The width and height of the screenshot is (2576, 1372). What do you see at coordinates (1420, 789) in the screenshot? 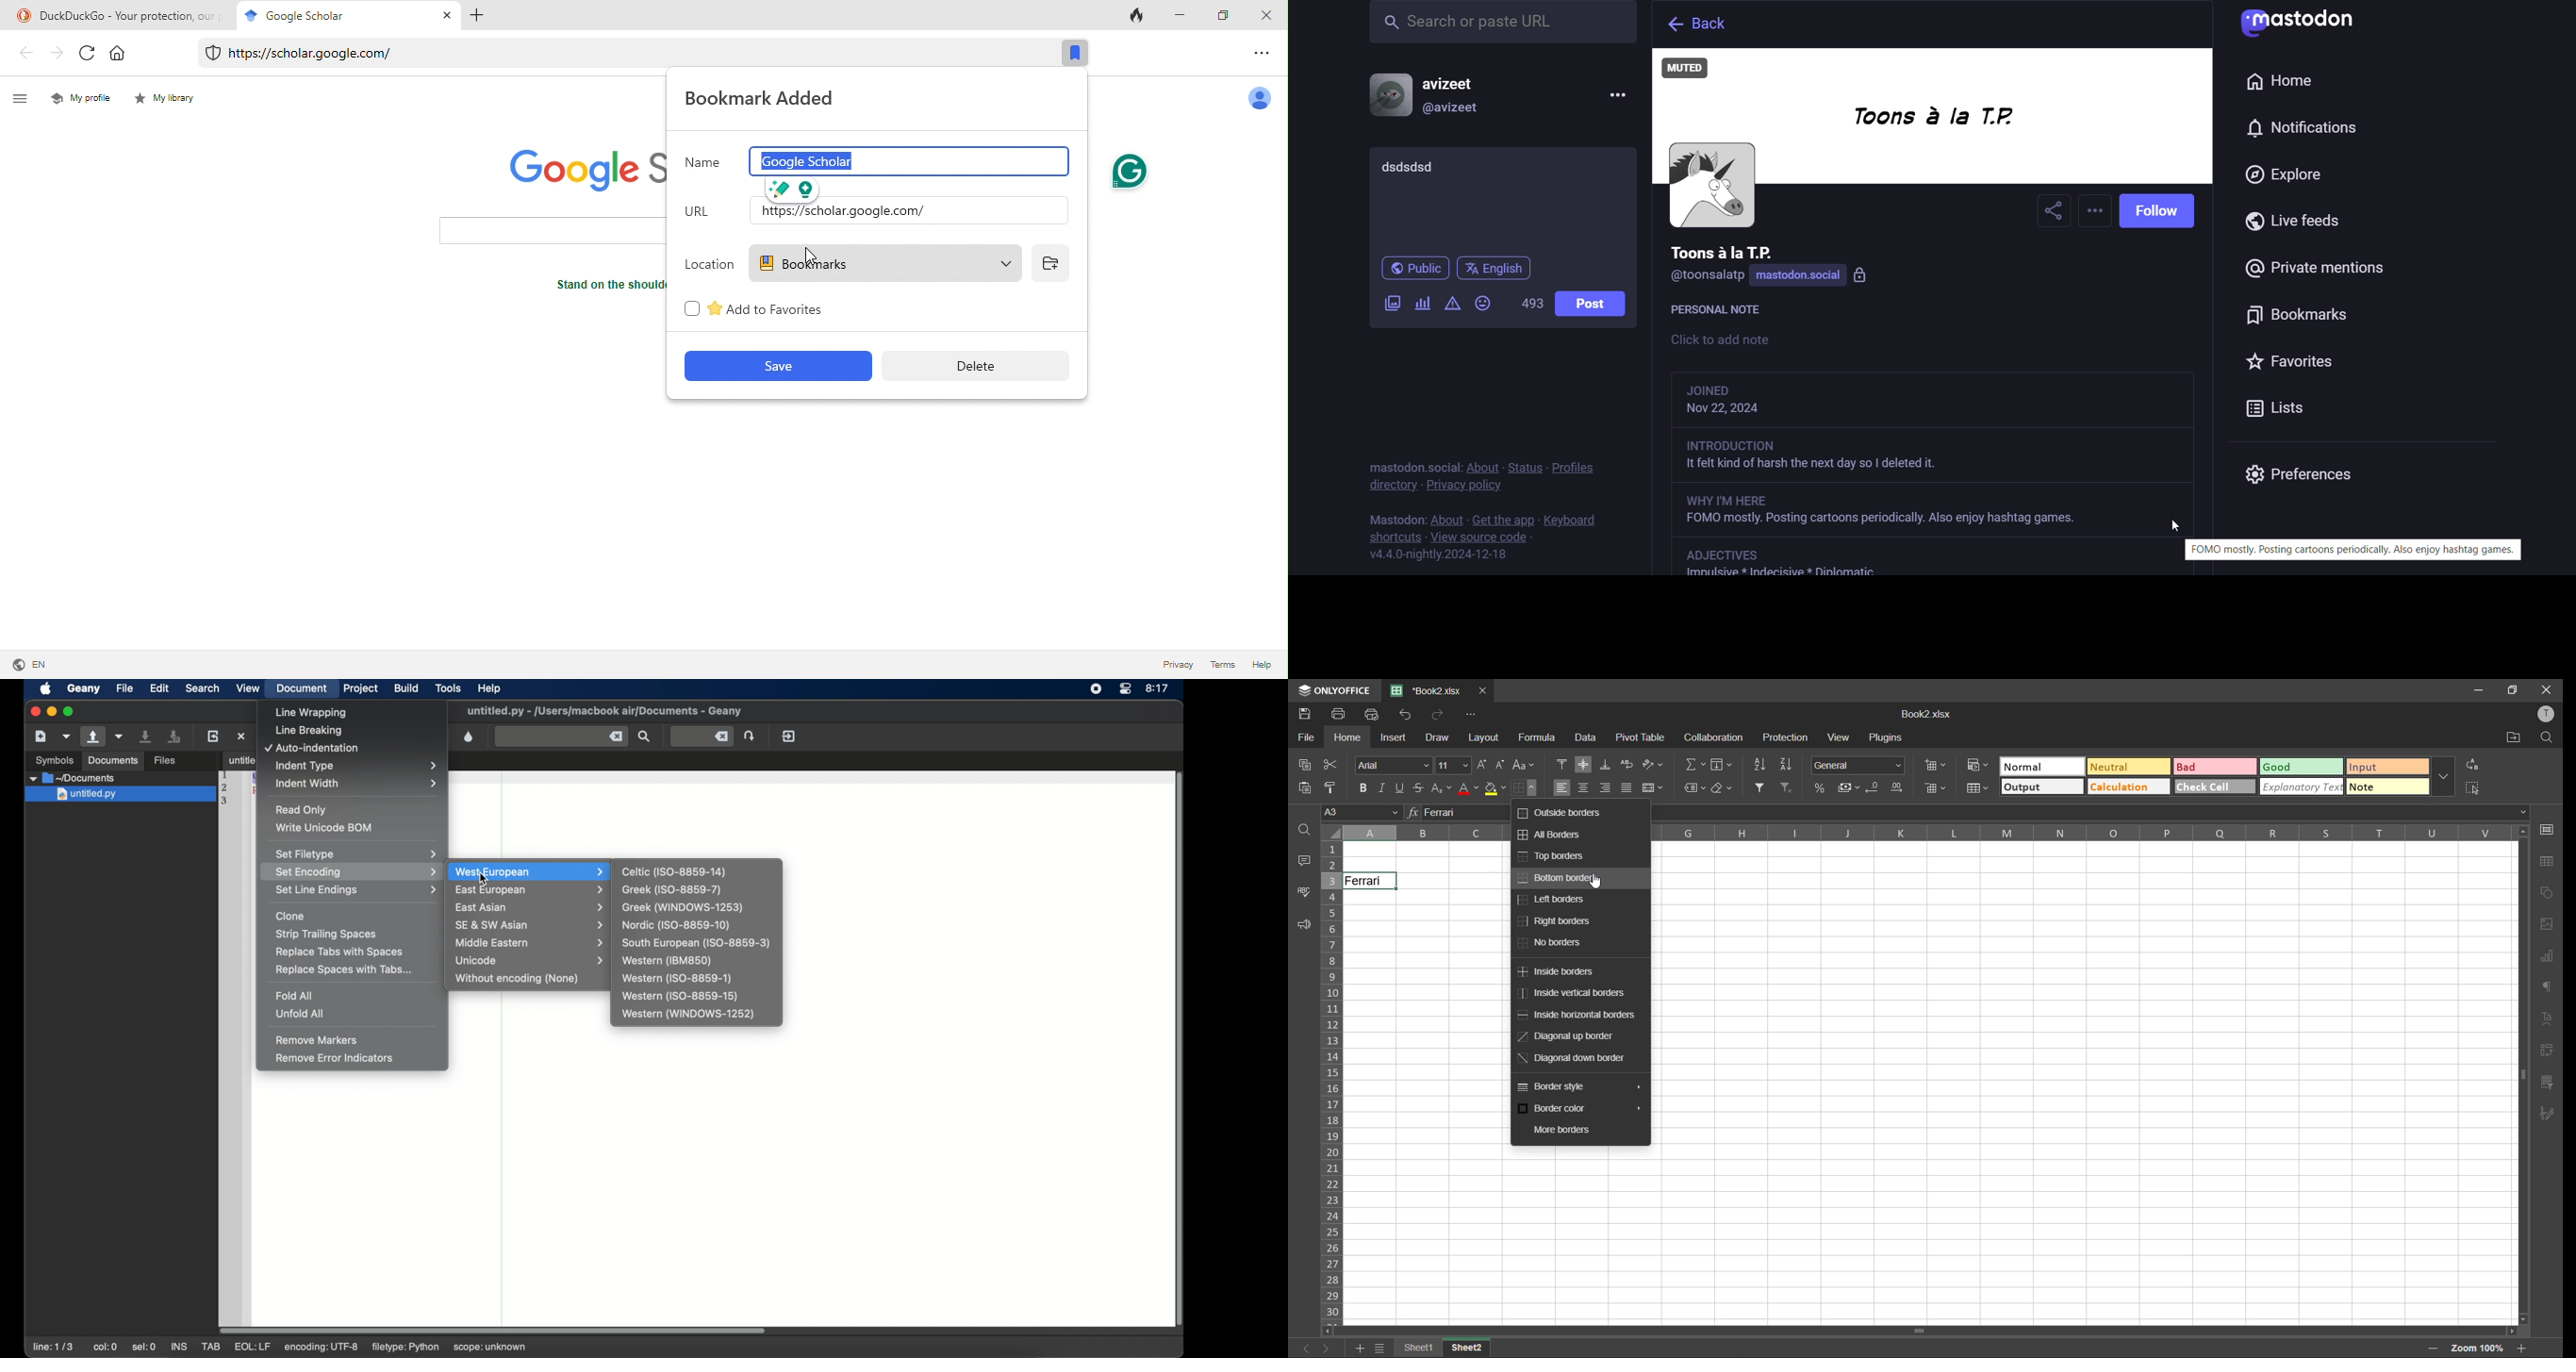
I see `strikethrough` at bounding box center [1420, 789].